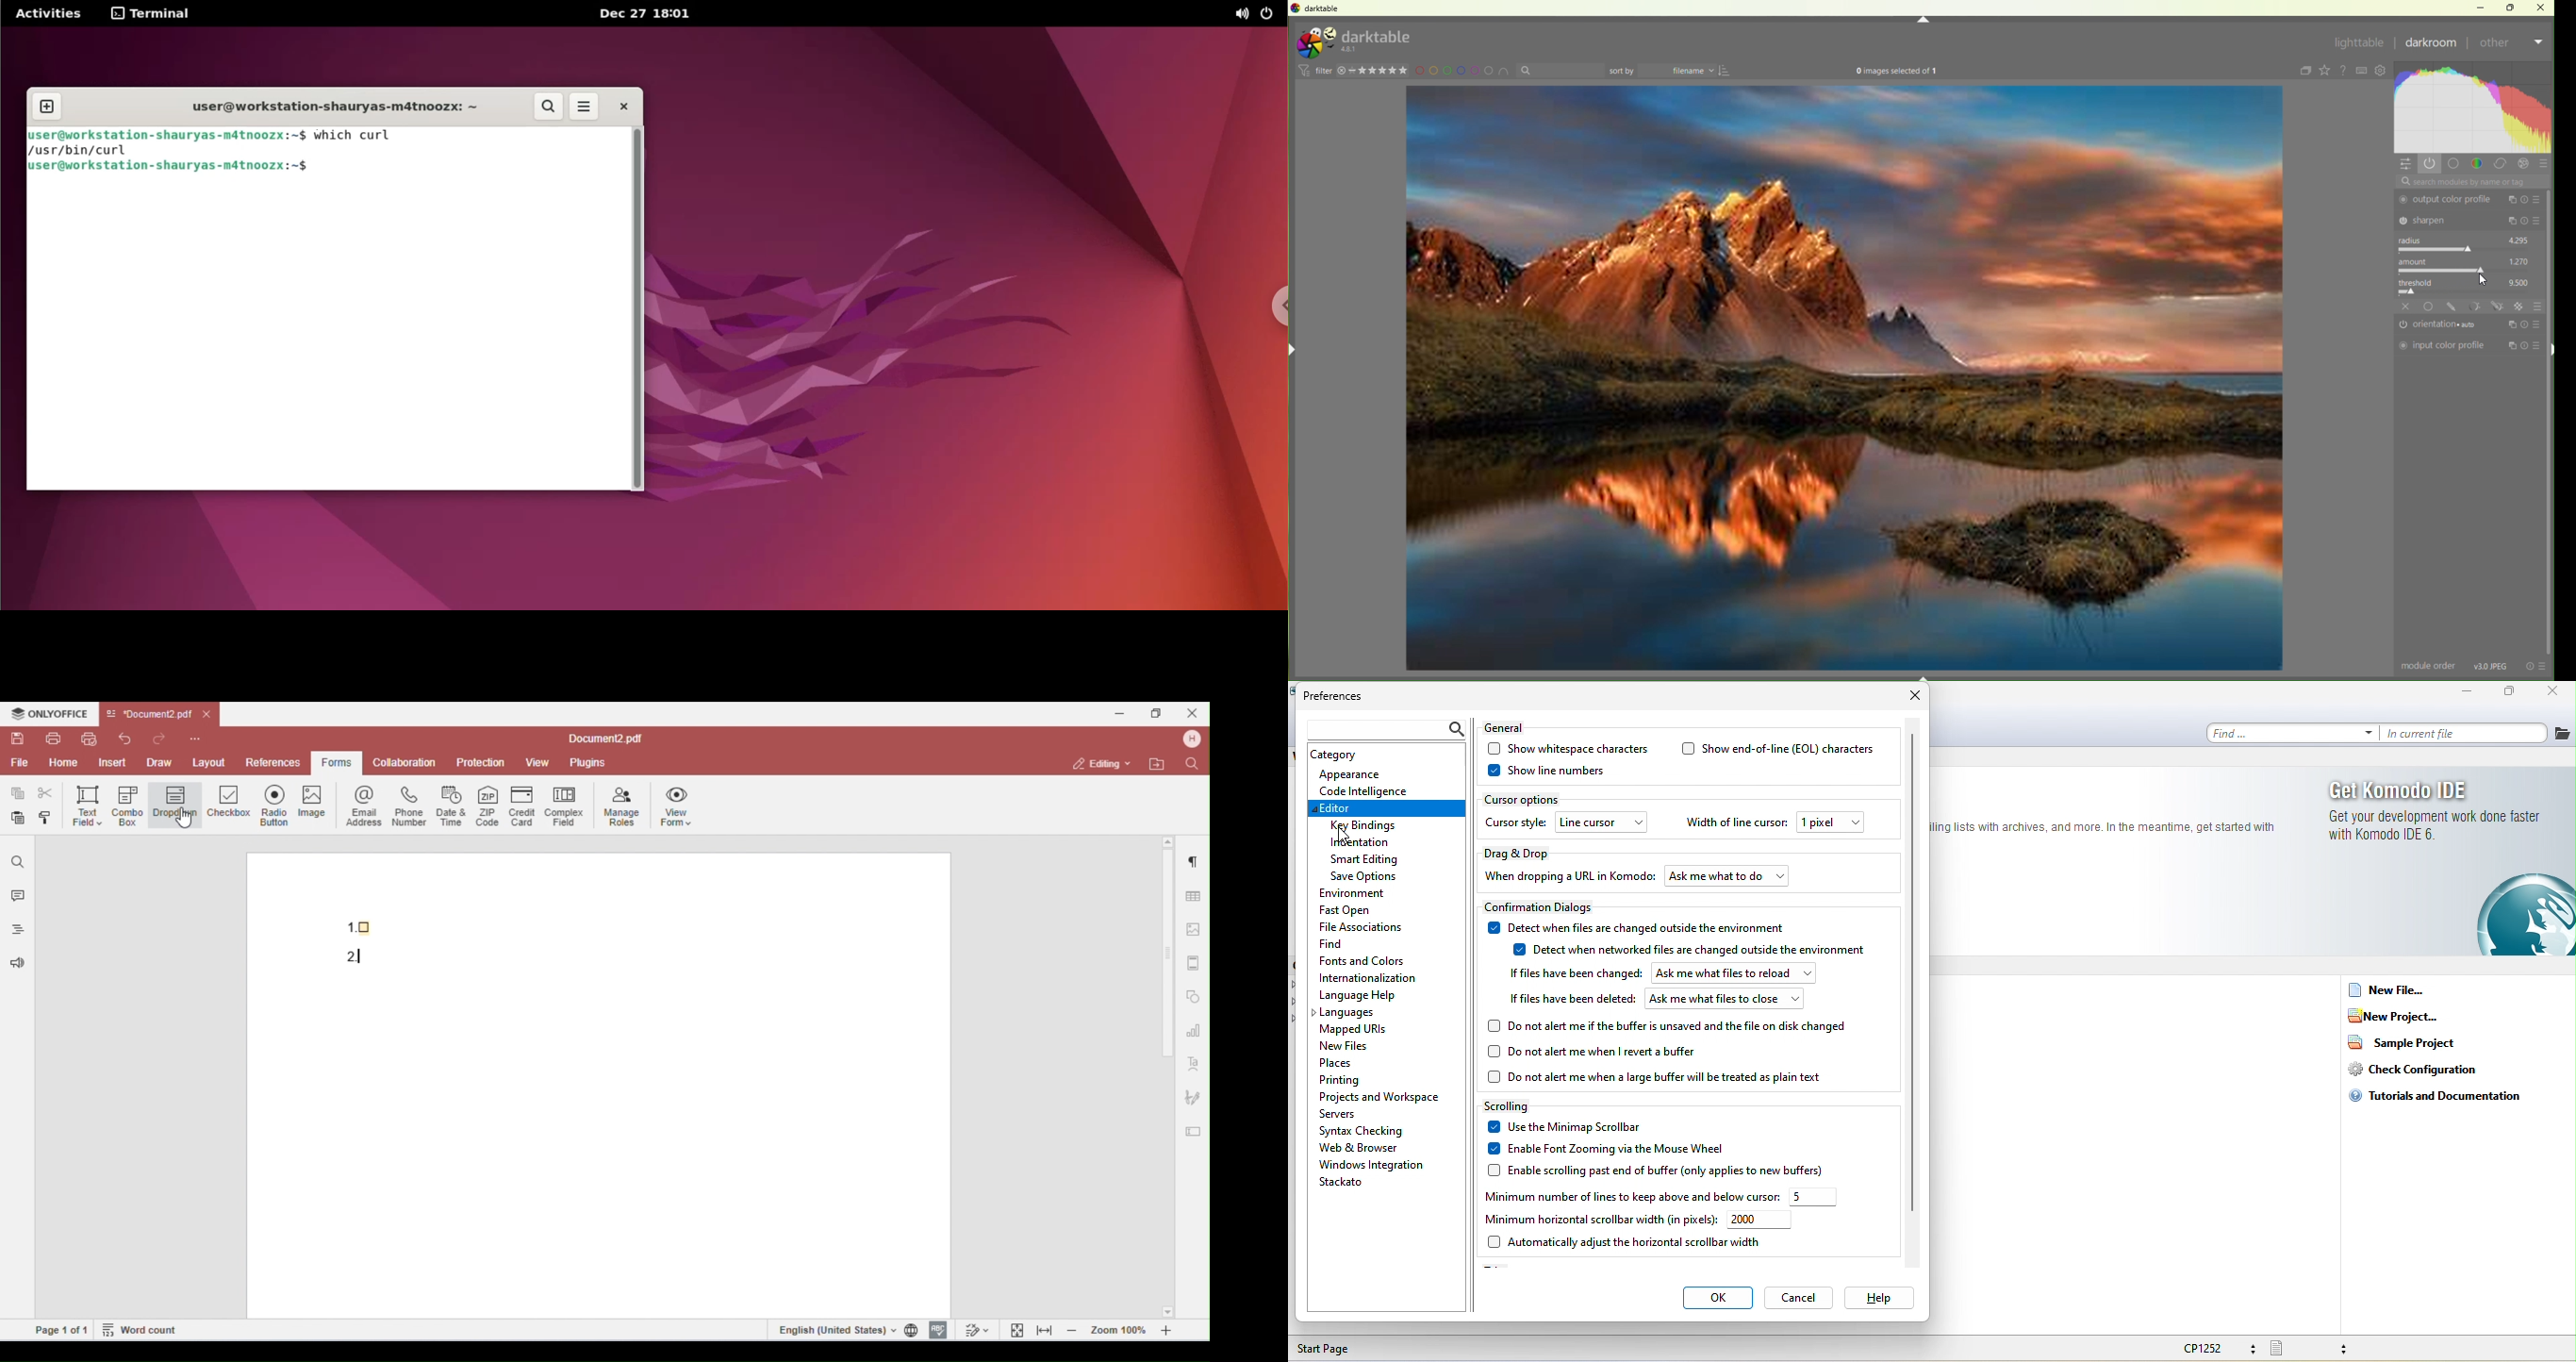  What do you see at coordinates (623, 105) in the screenshot?
I see `close` at bounding box center [623, 105].